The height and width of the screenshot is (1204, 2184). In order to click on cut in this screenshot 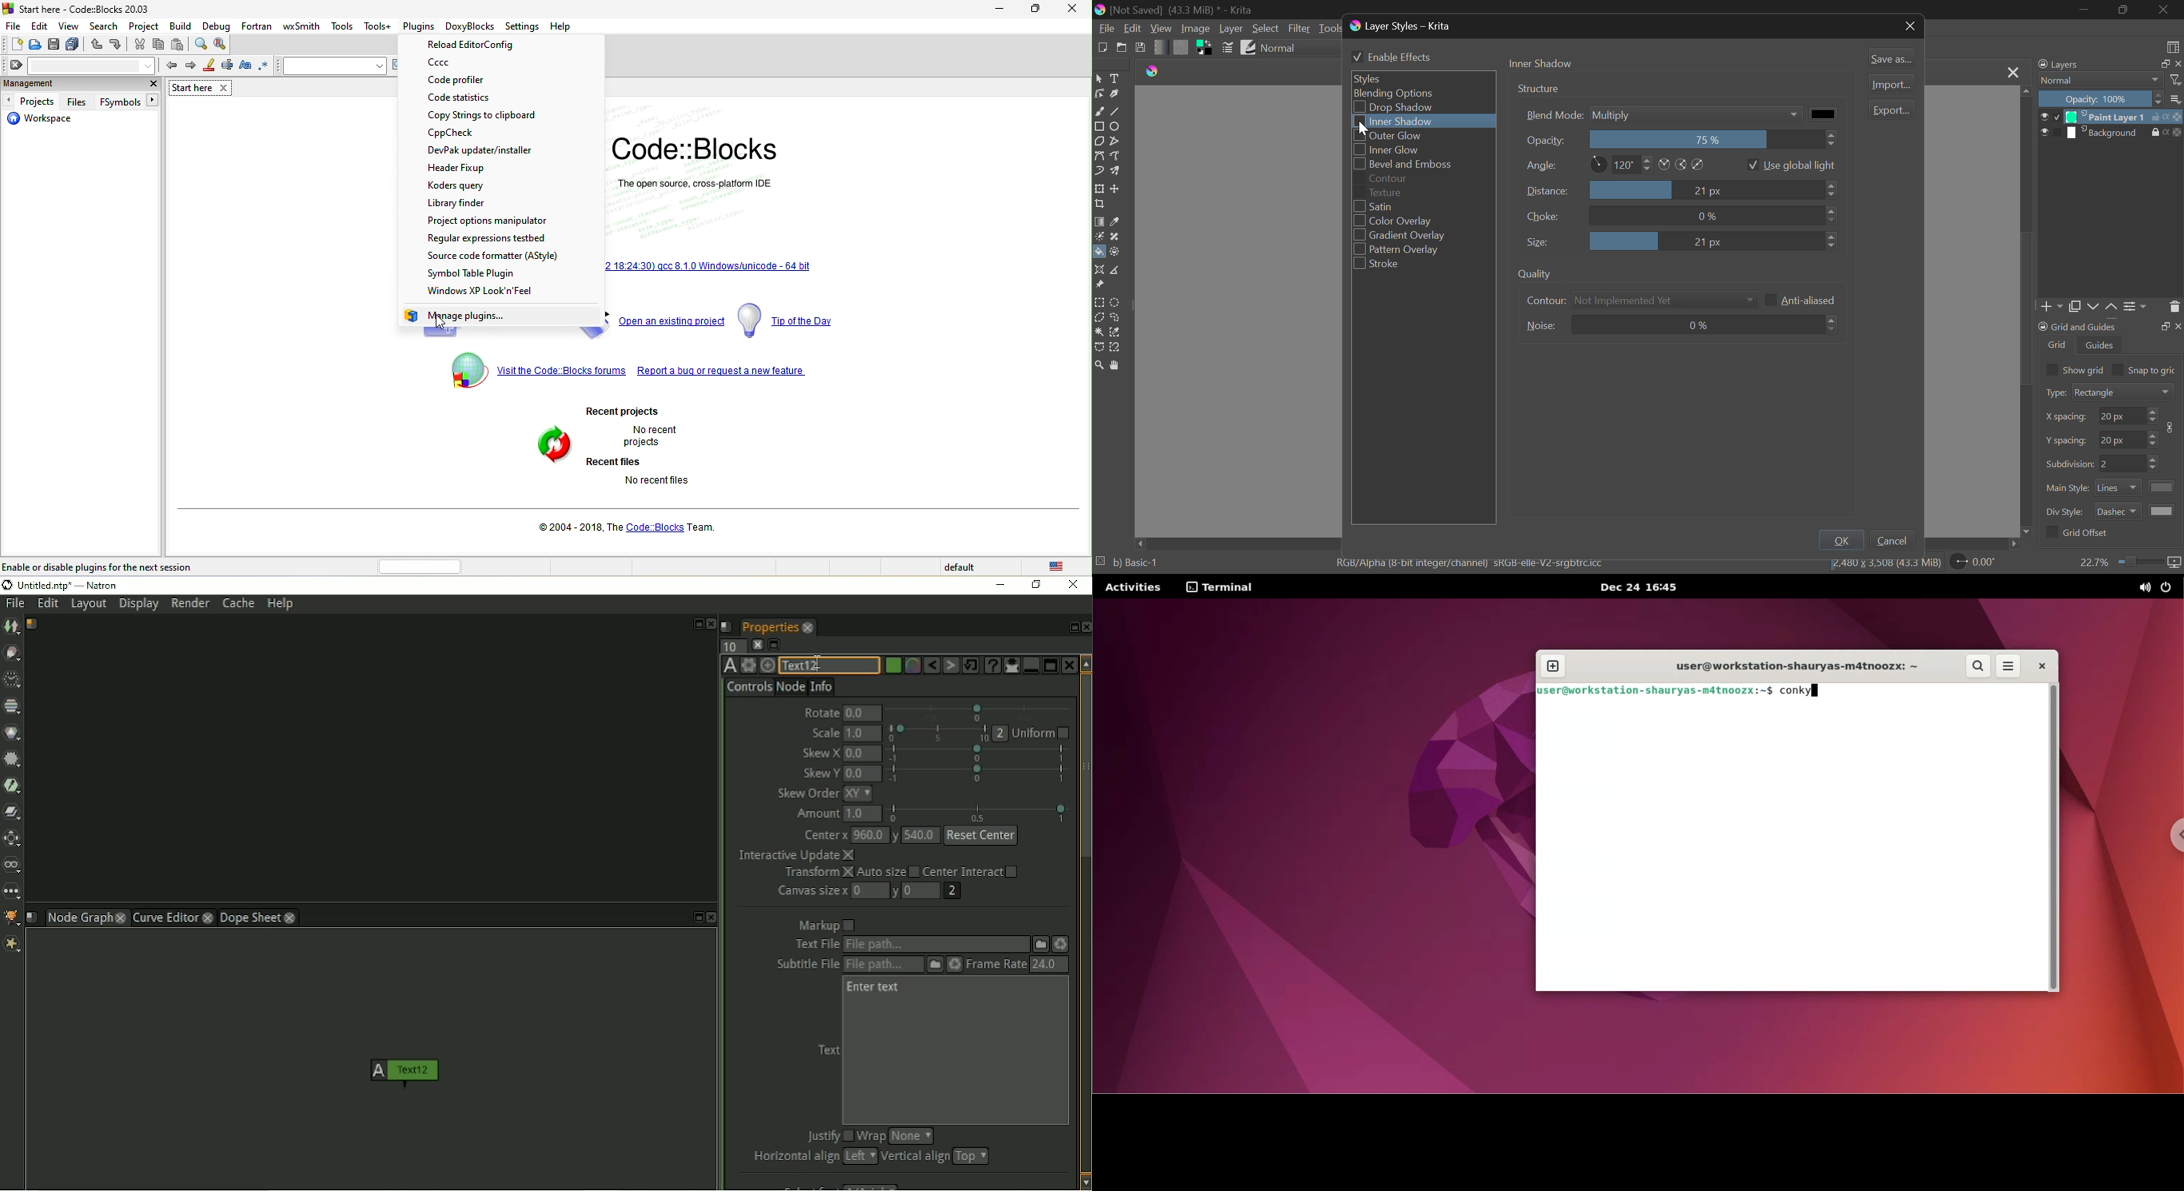, I will do `click(140, 44)`.